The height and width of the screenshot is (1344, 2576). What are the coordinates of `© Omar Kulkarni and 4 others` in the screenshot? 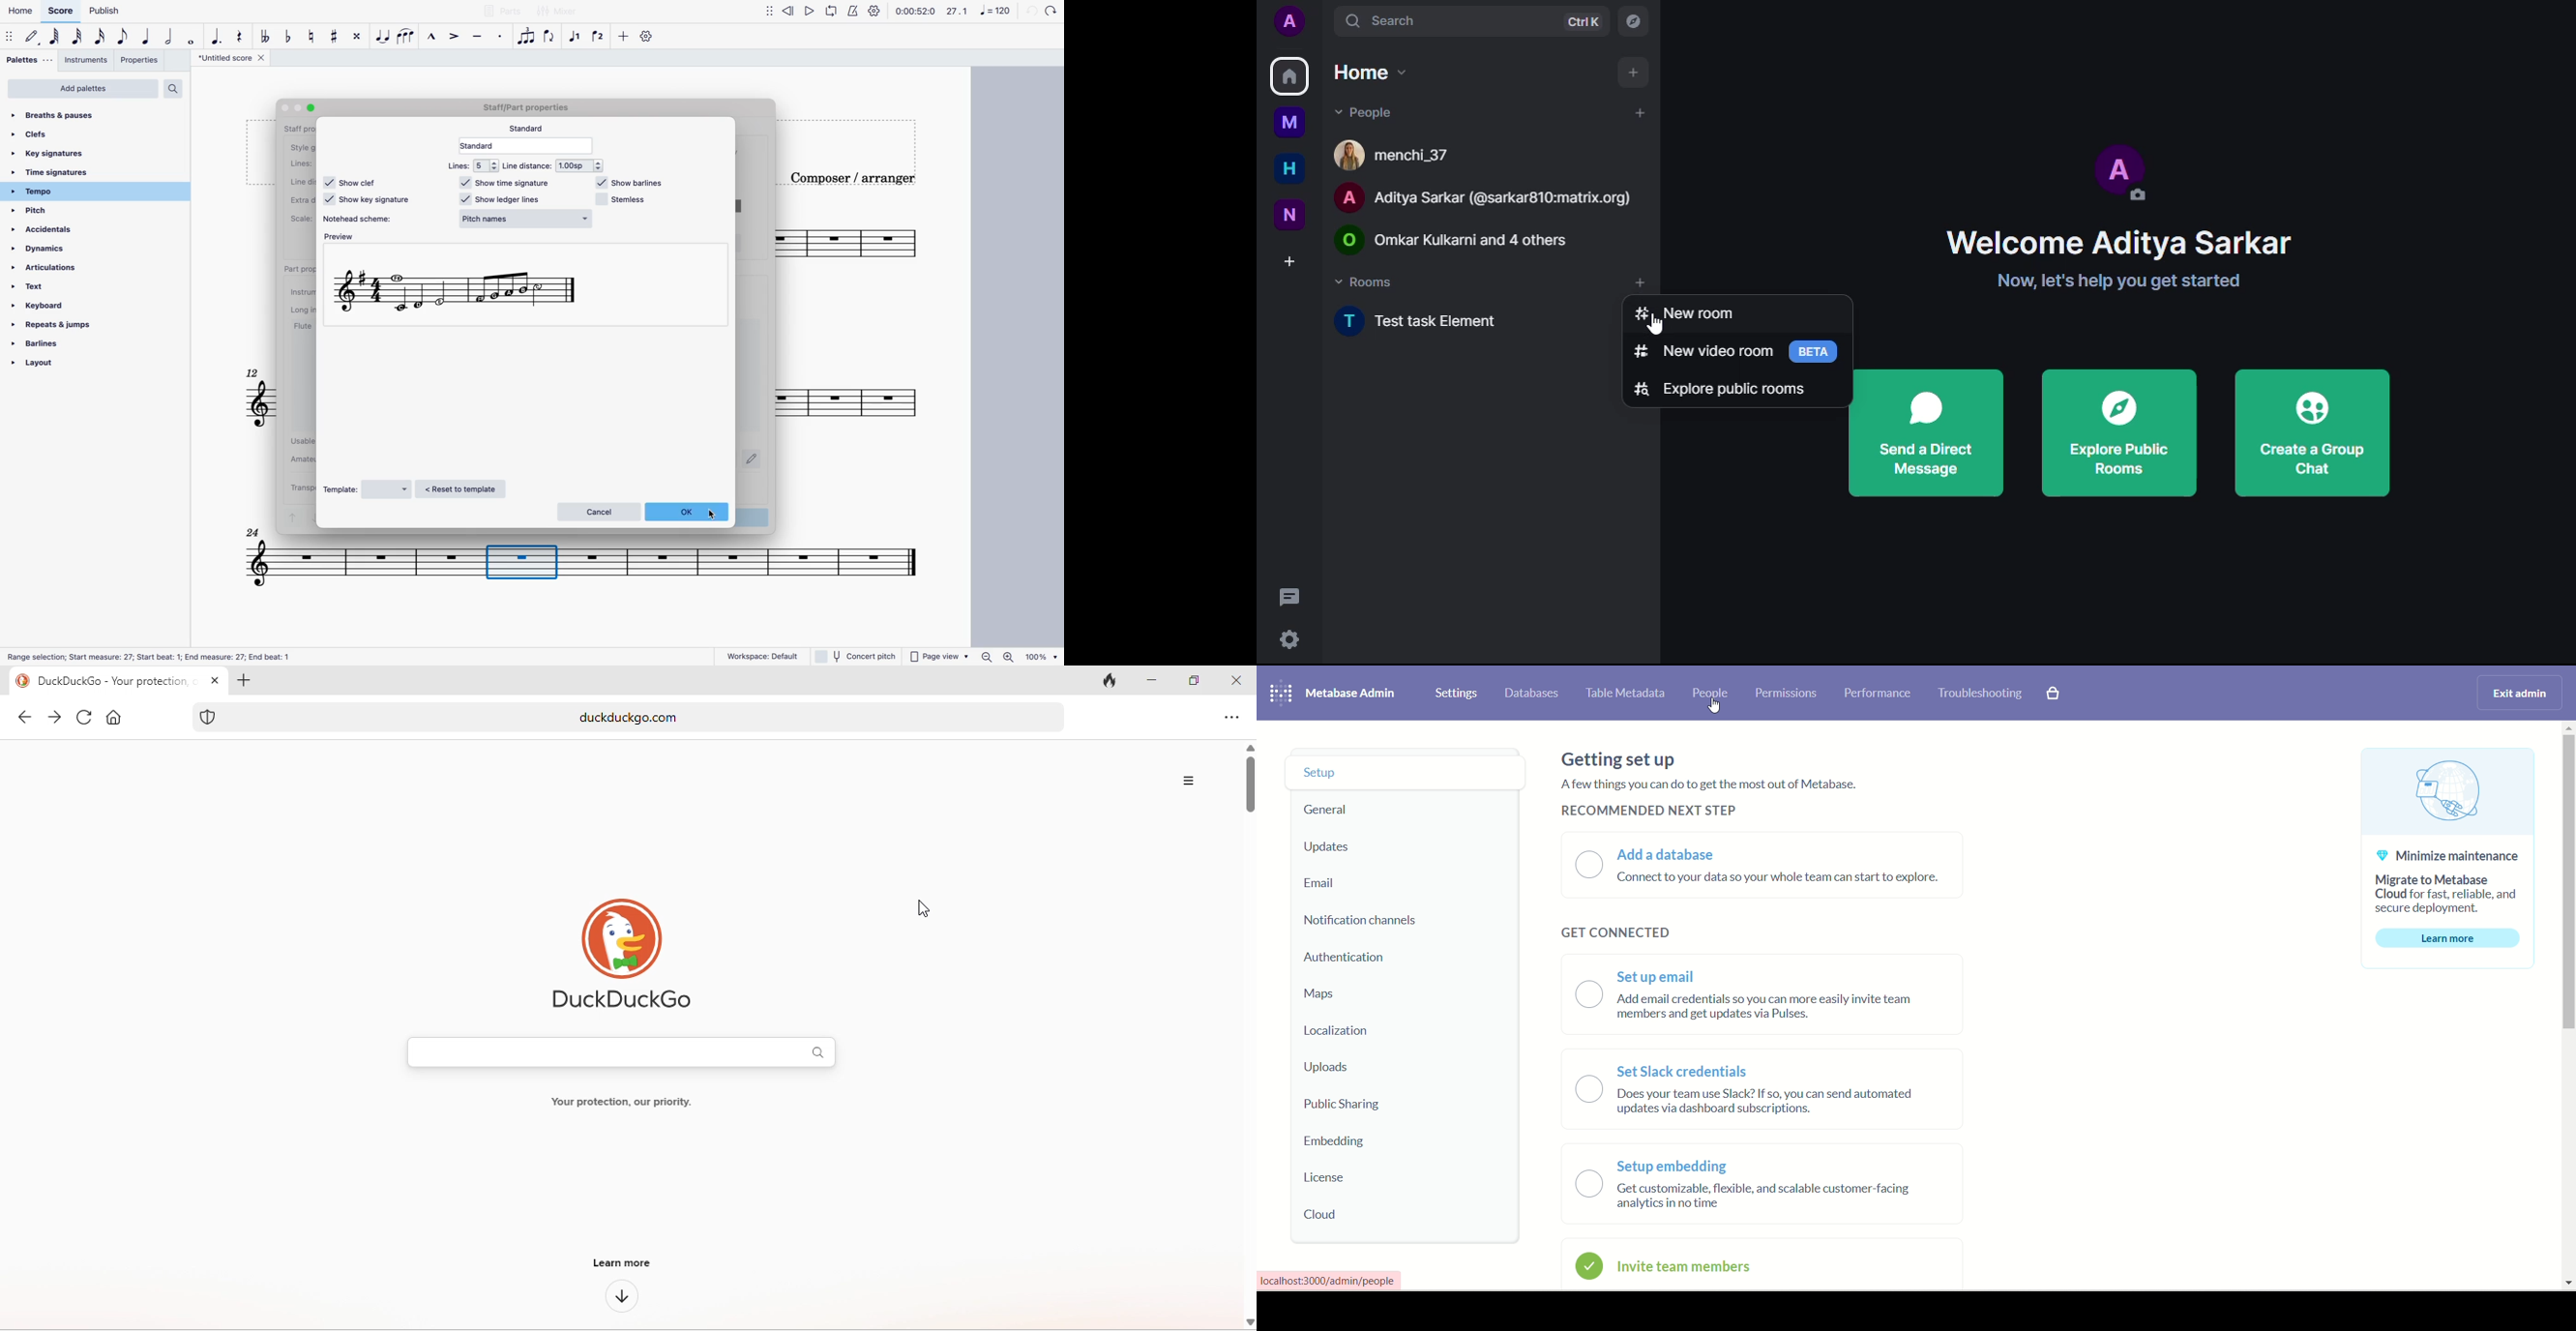 It's located at (1468, 240).